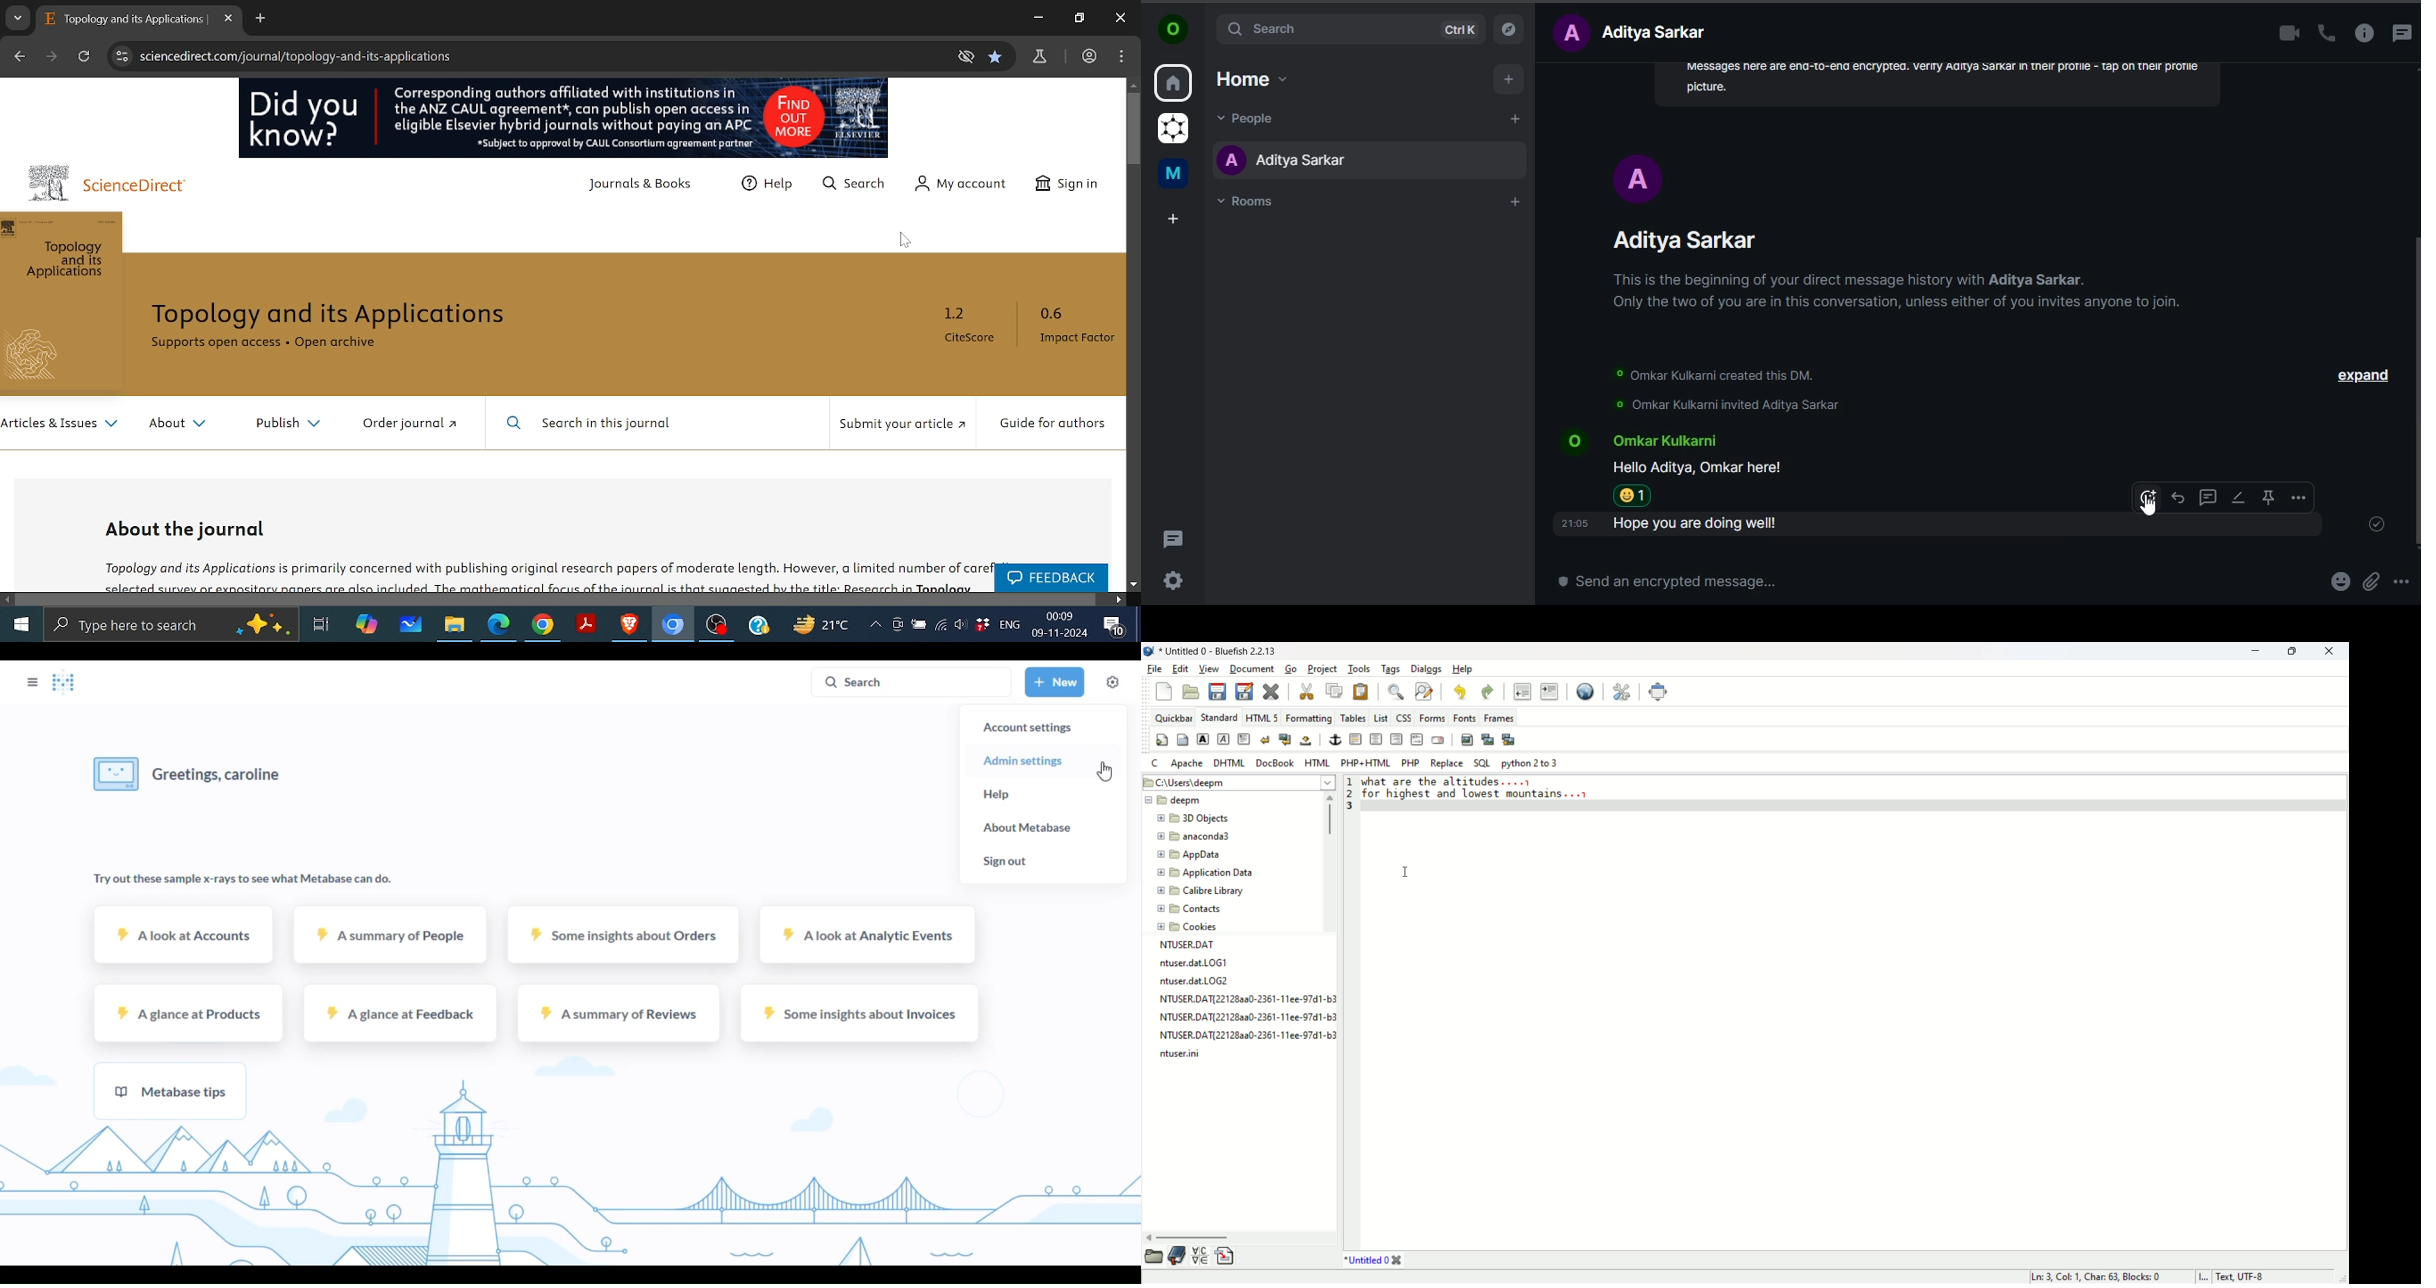 The width and height of the screenshot is (2436, 1288). I want to click on This is the beginning of your direct message history with Aditya Sarkar.
Only the two of you are in this conversation, unless either of you invites anyone to join., so click(1899, 292).